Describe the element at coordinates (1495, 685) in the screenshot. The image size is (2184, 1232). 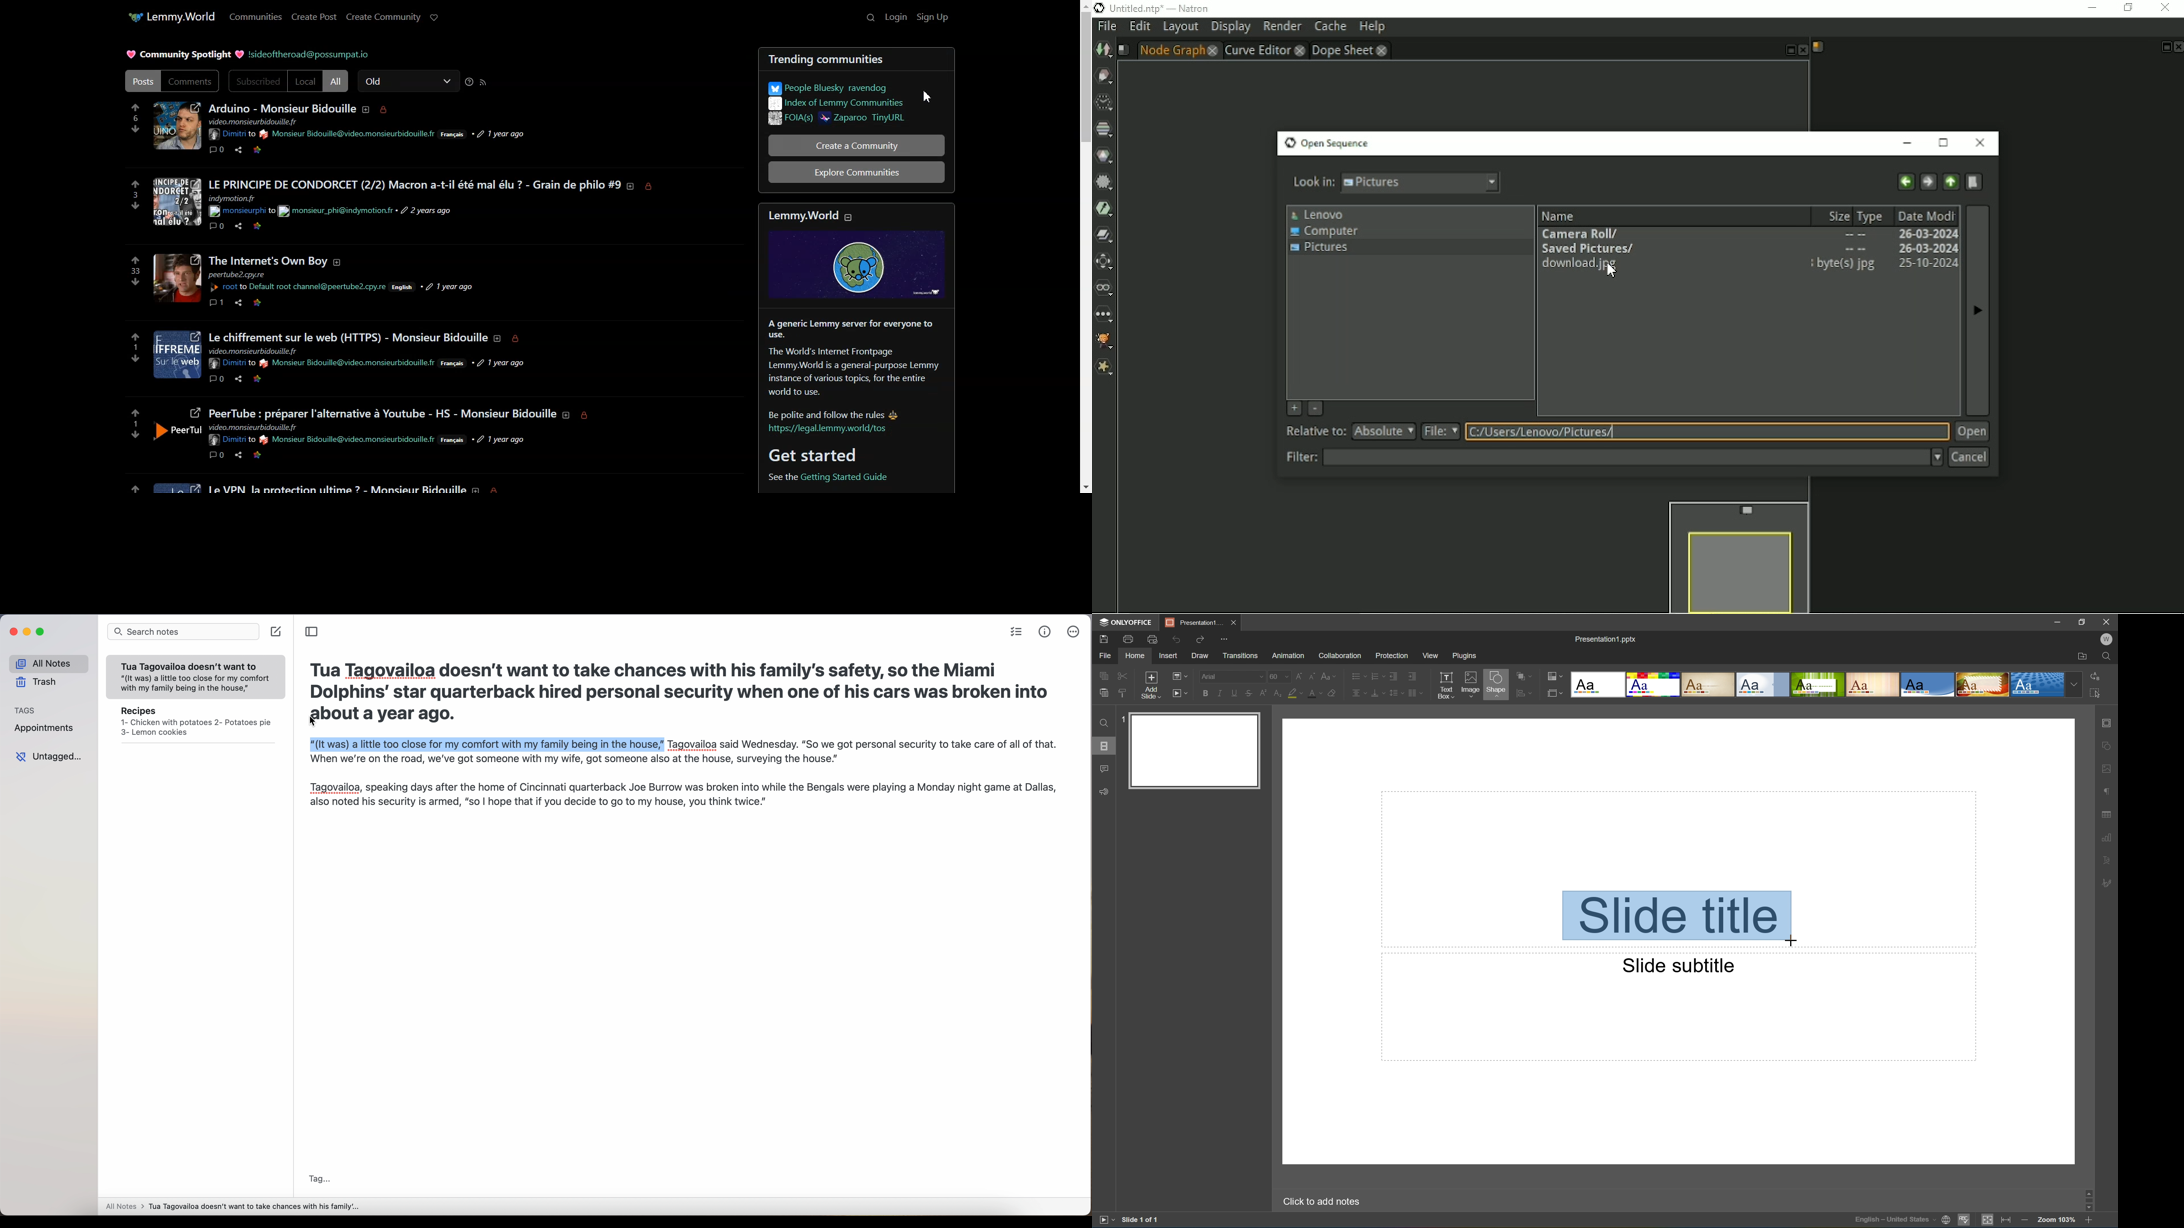
I see `Shape` at that location.